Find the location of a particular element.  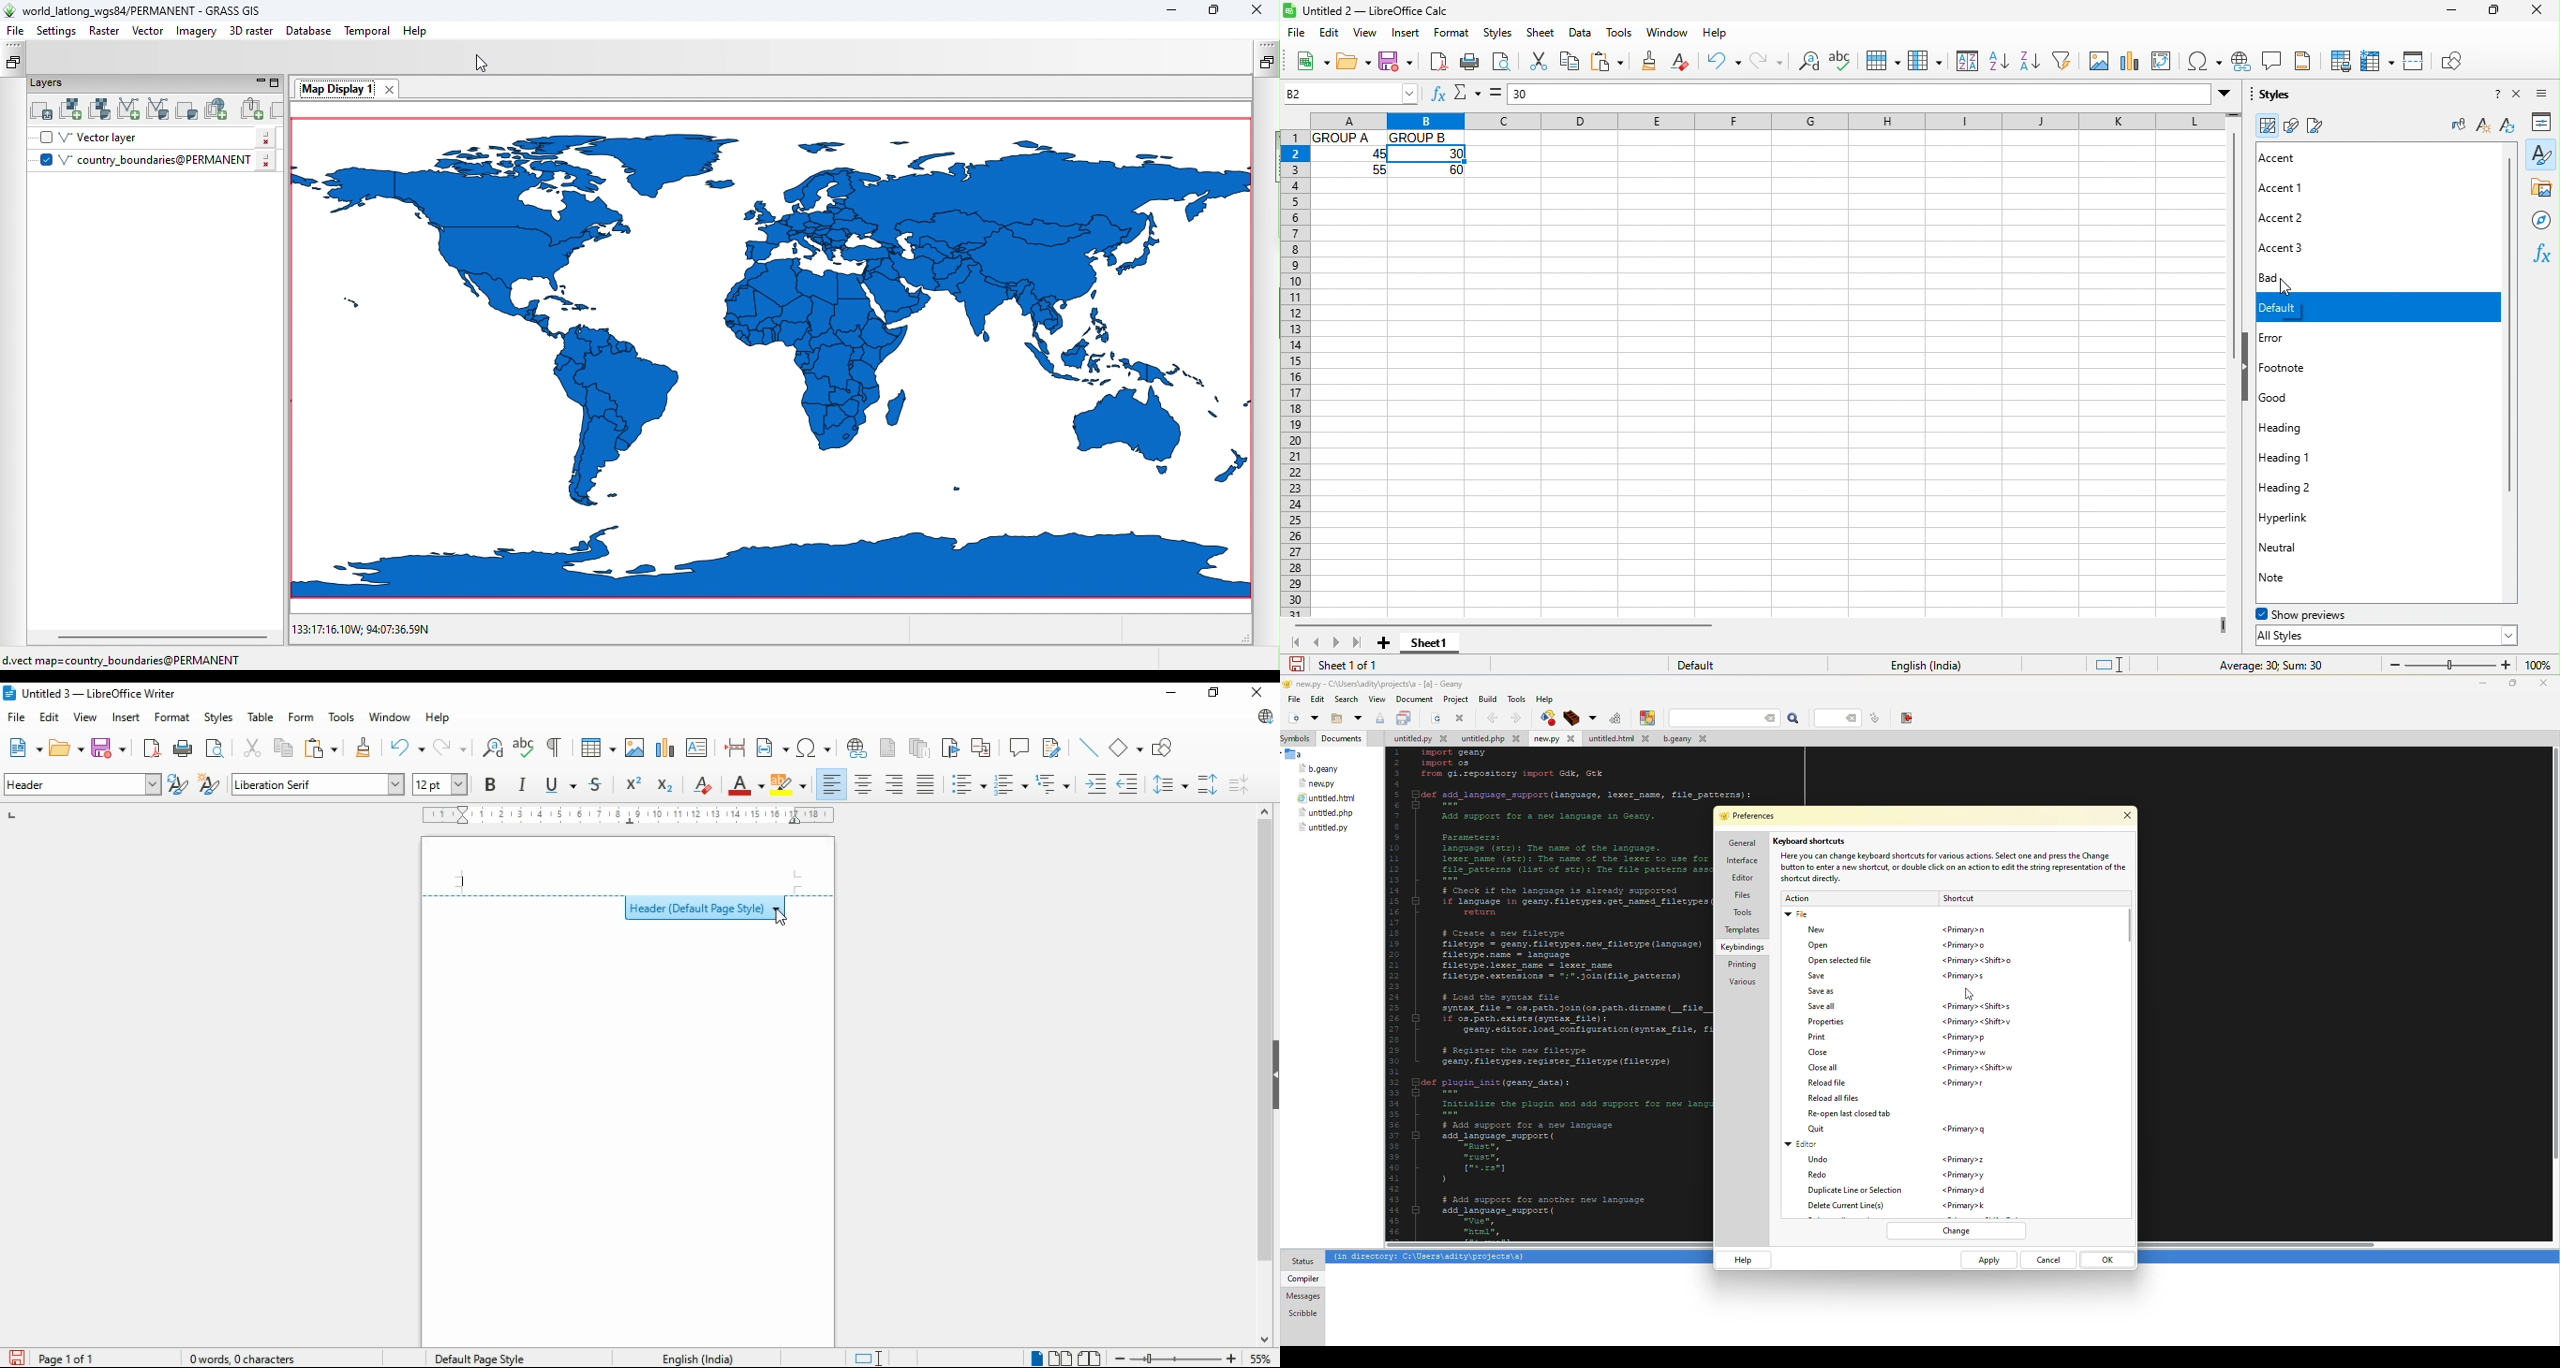

insert cross-reference is located at coordinates (981, 747).